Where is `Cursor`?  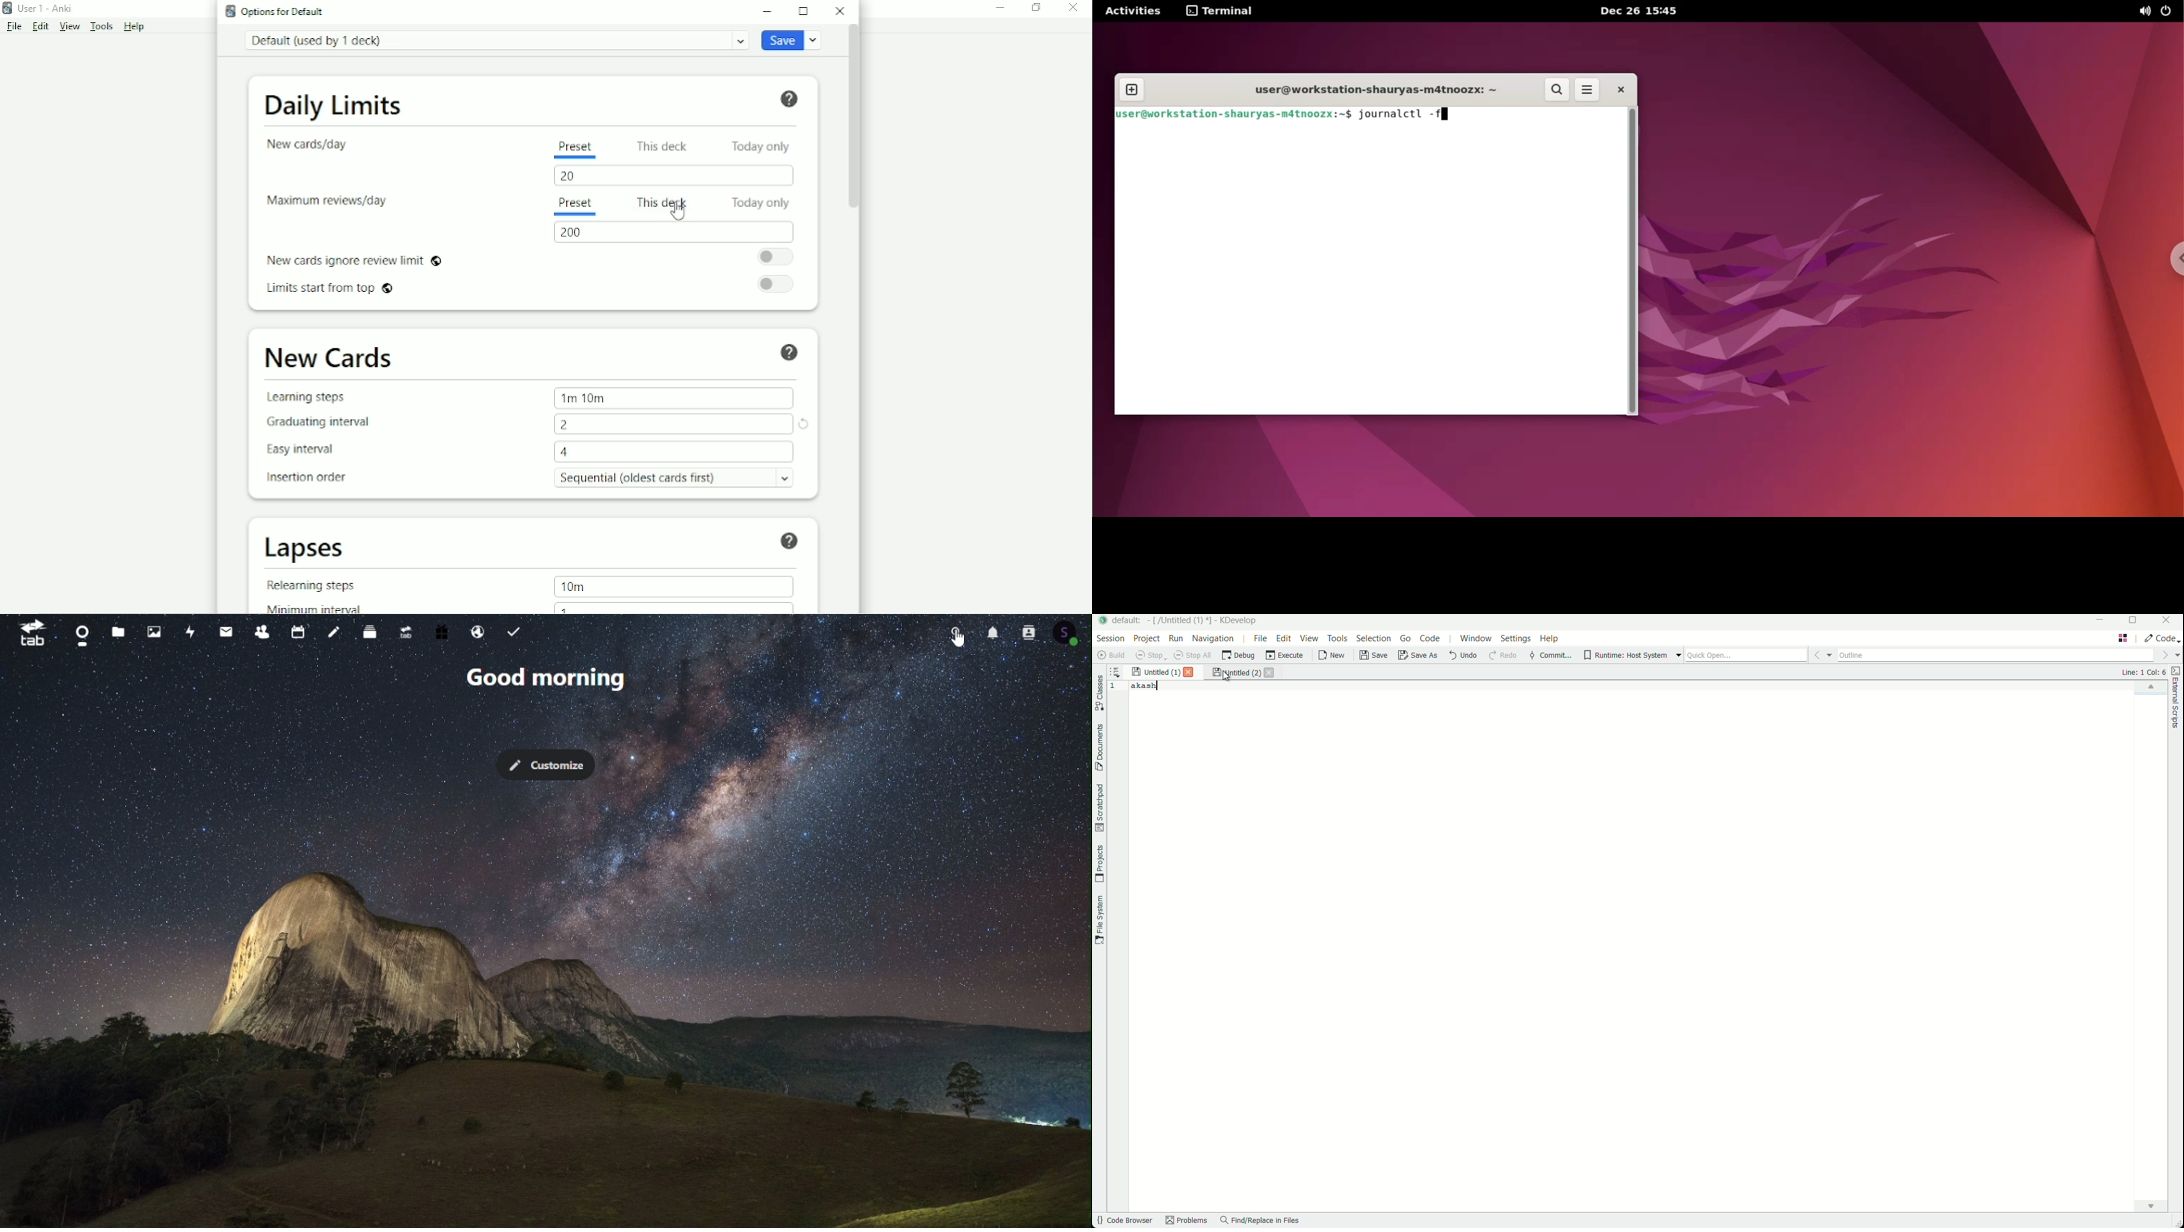
Cursor is located at coordinates (677, 212).